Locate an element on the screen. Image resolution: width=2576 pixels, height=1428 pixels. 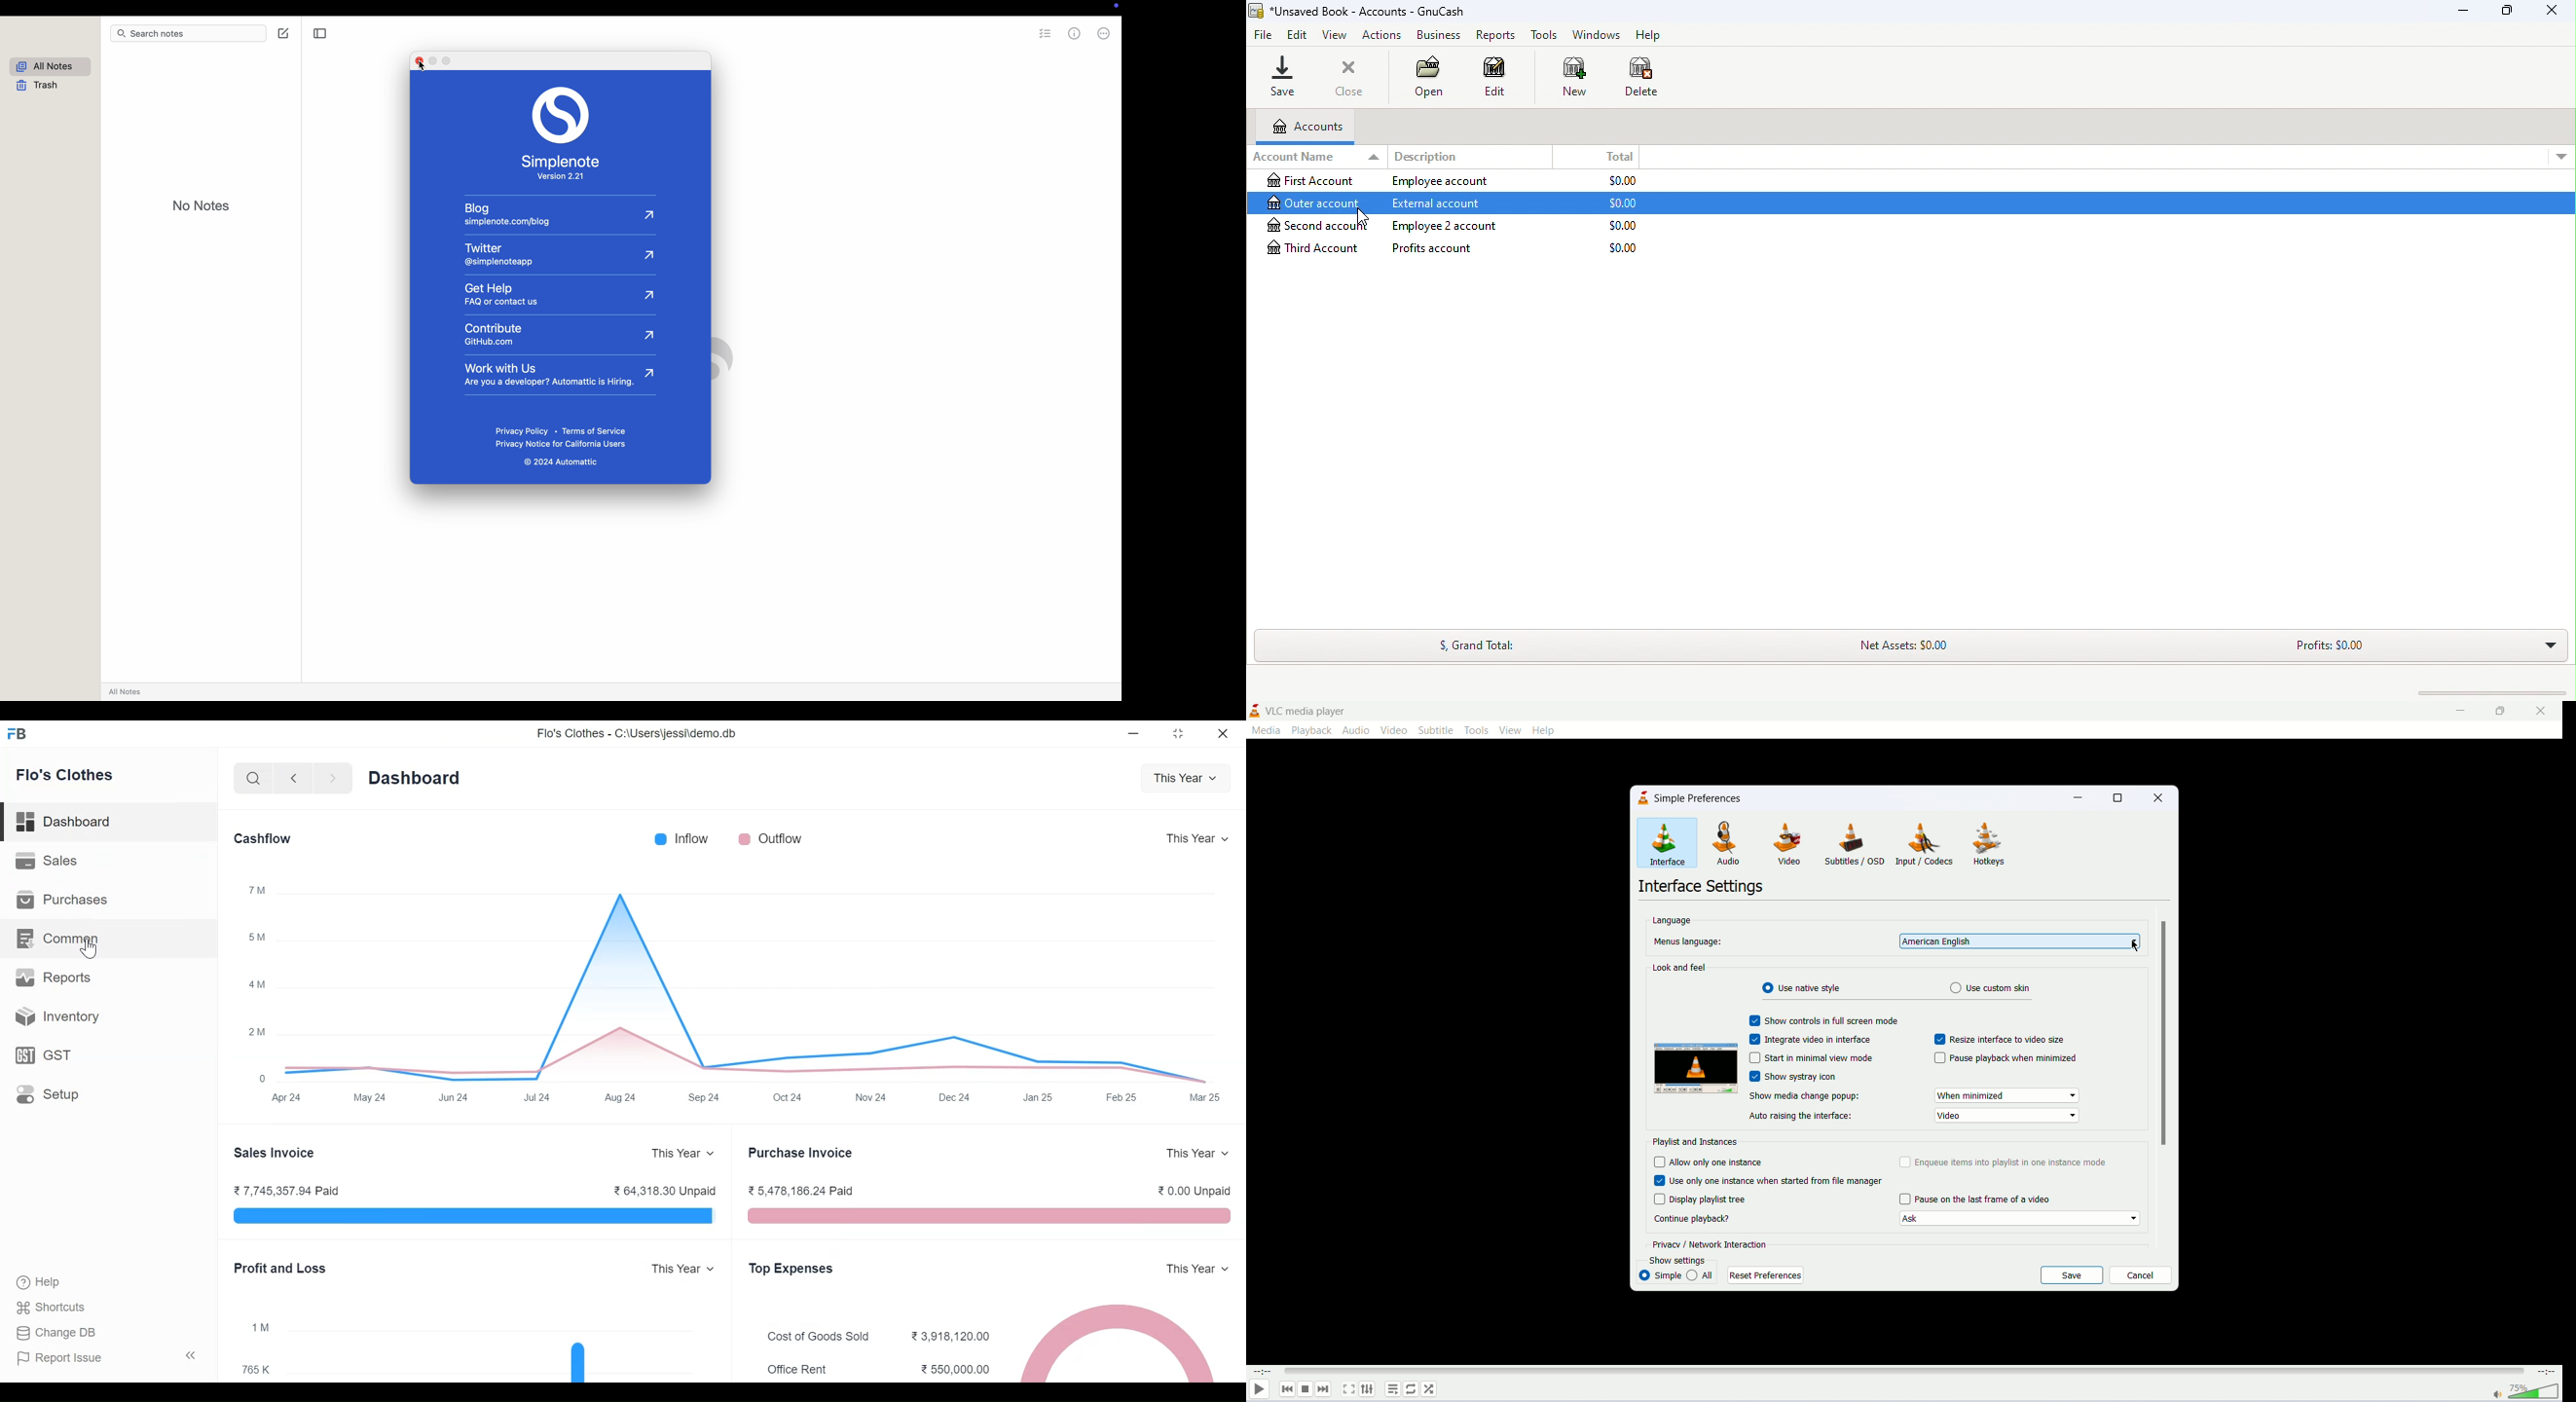
note is located at coordinates (108, 8).